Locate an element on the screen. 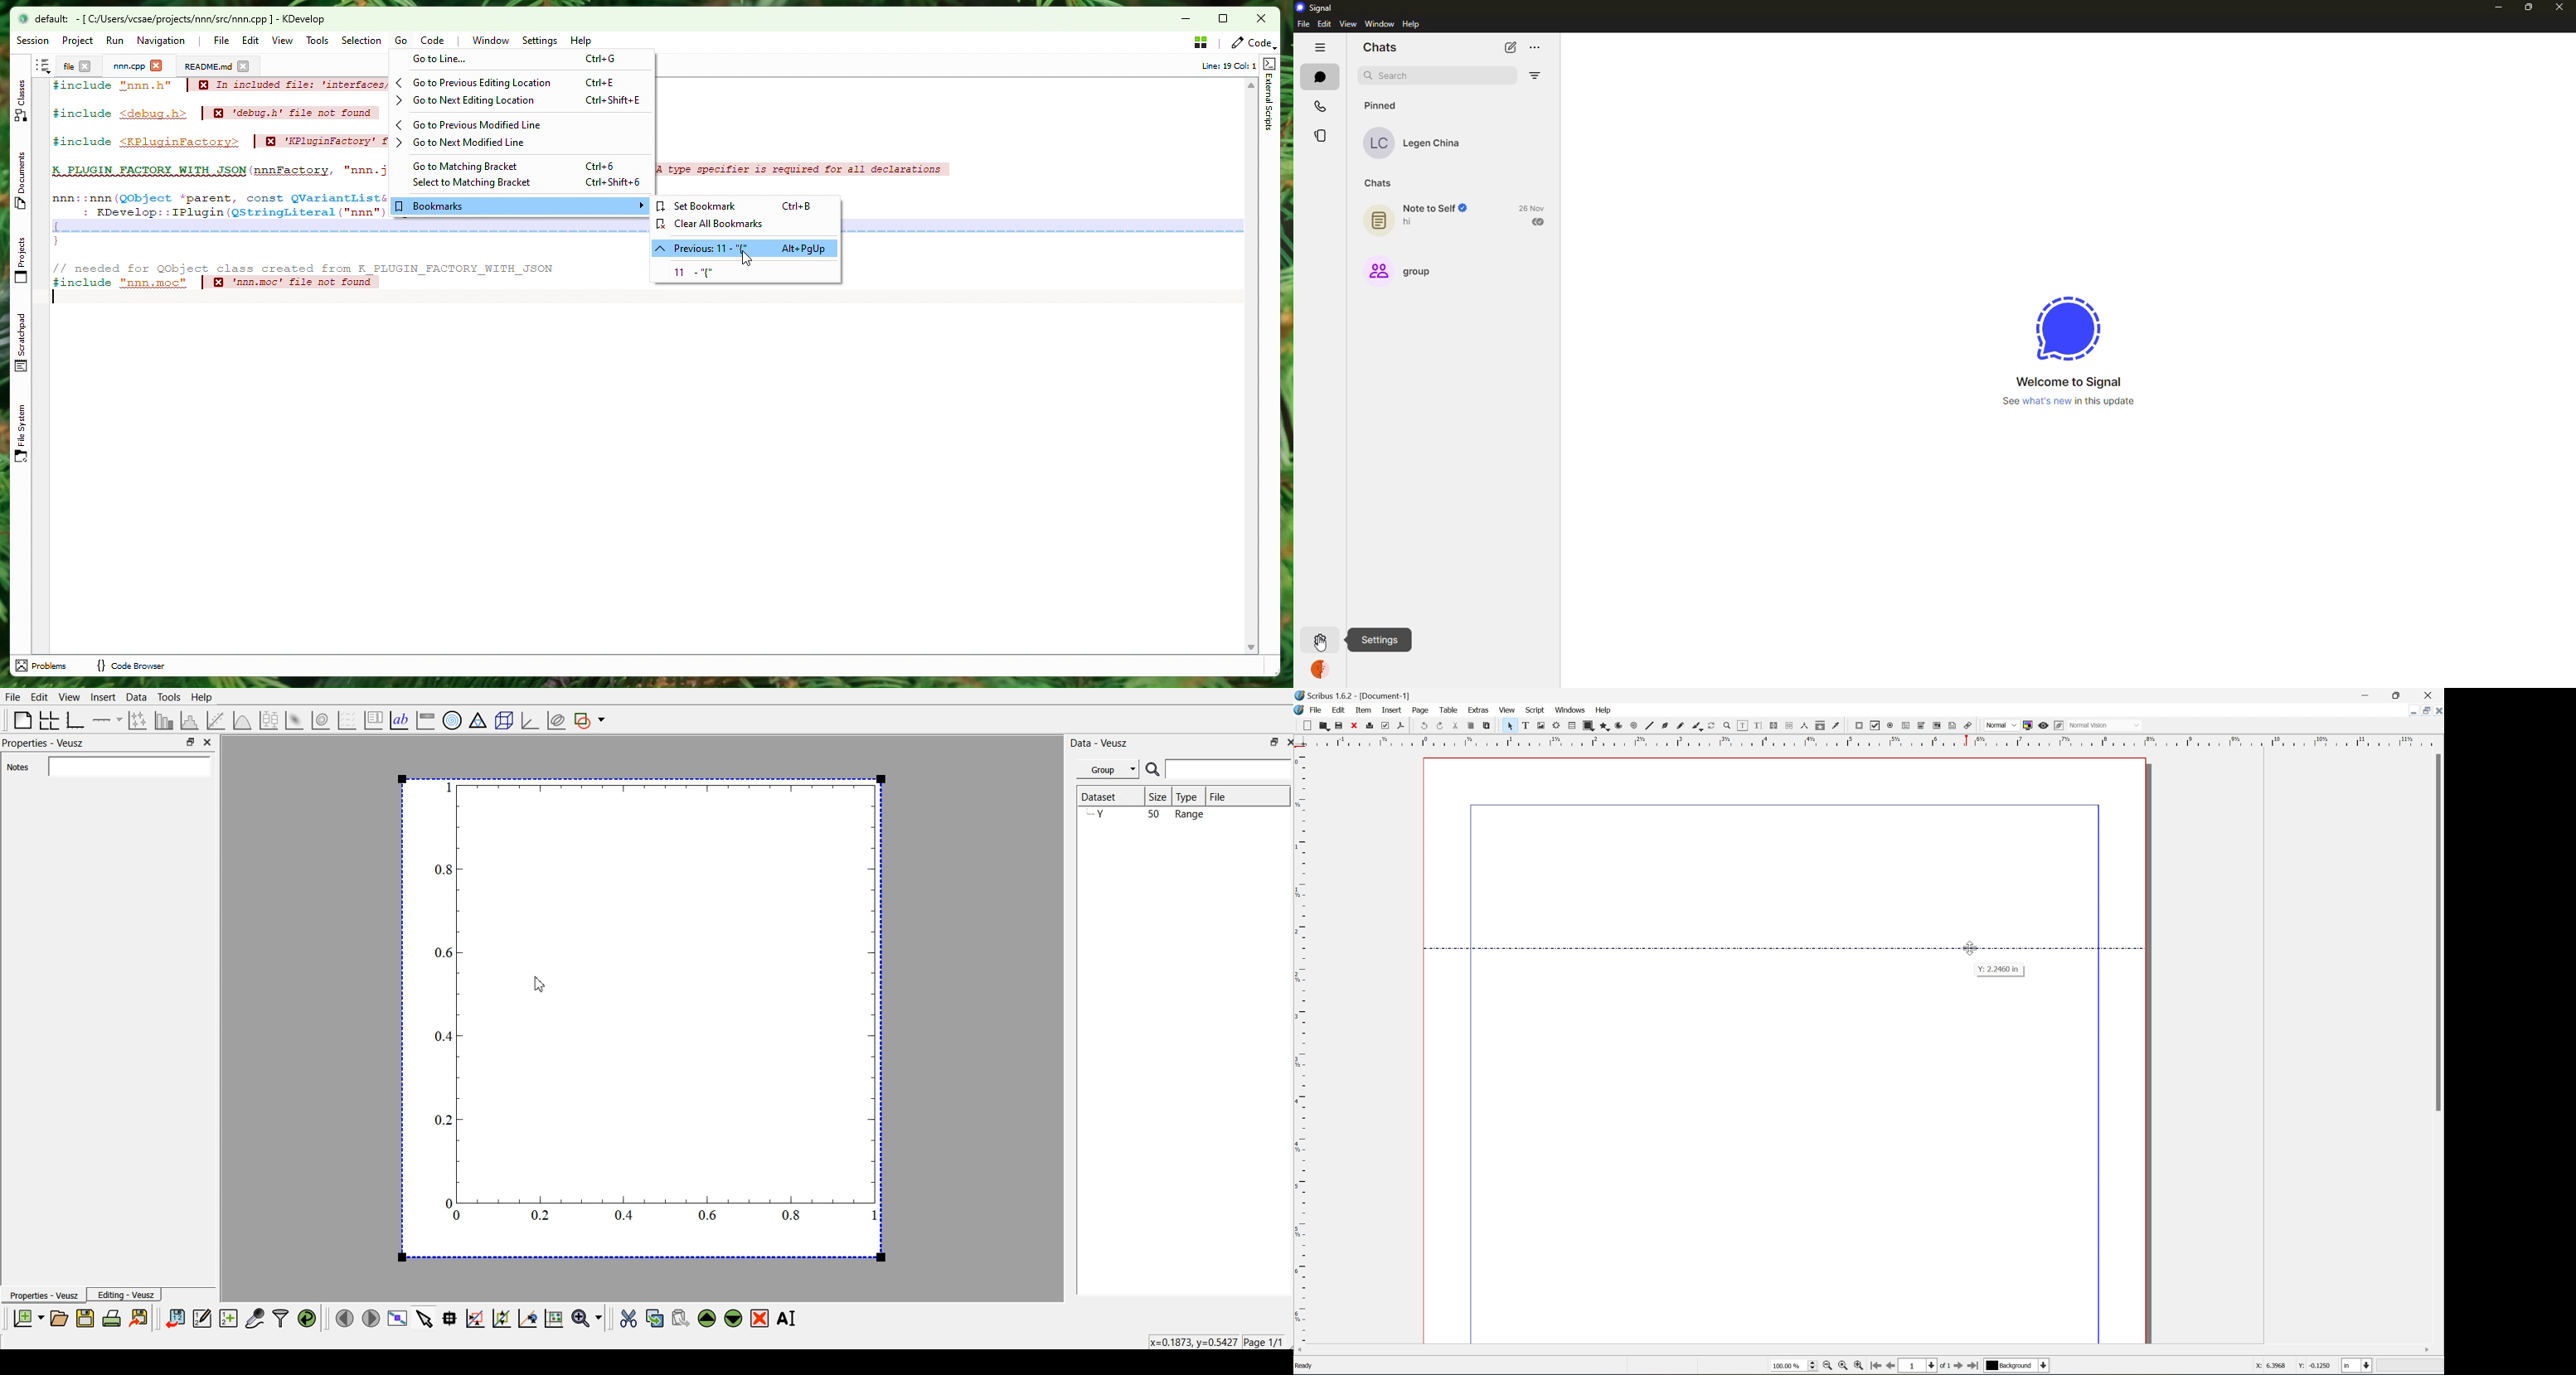 The height and width of the screenshot is (1400, 2576). graph chart is located at coordinates (643, 1017).